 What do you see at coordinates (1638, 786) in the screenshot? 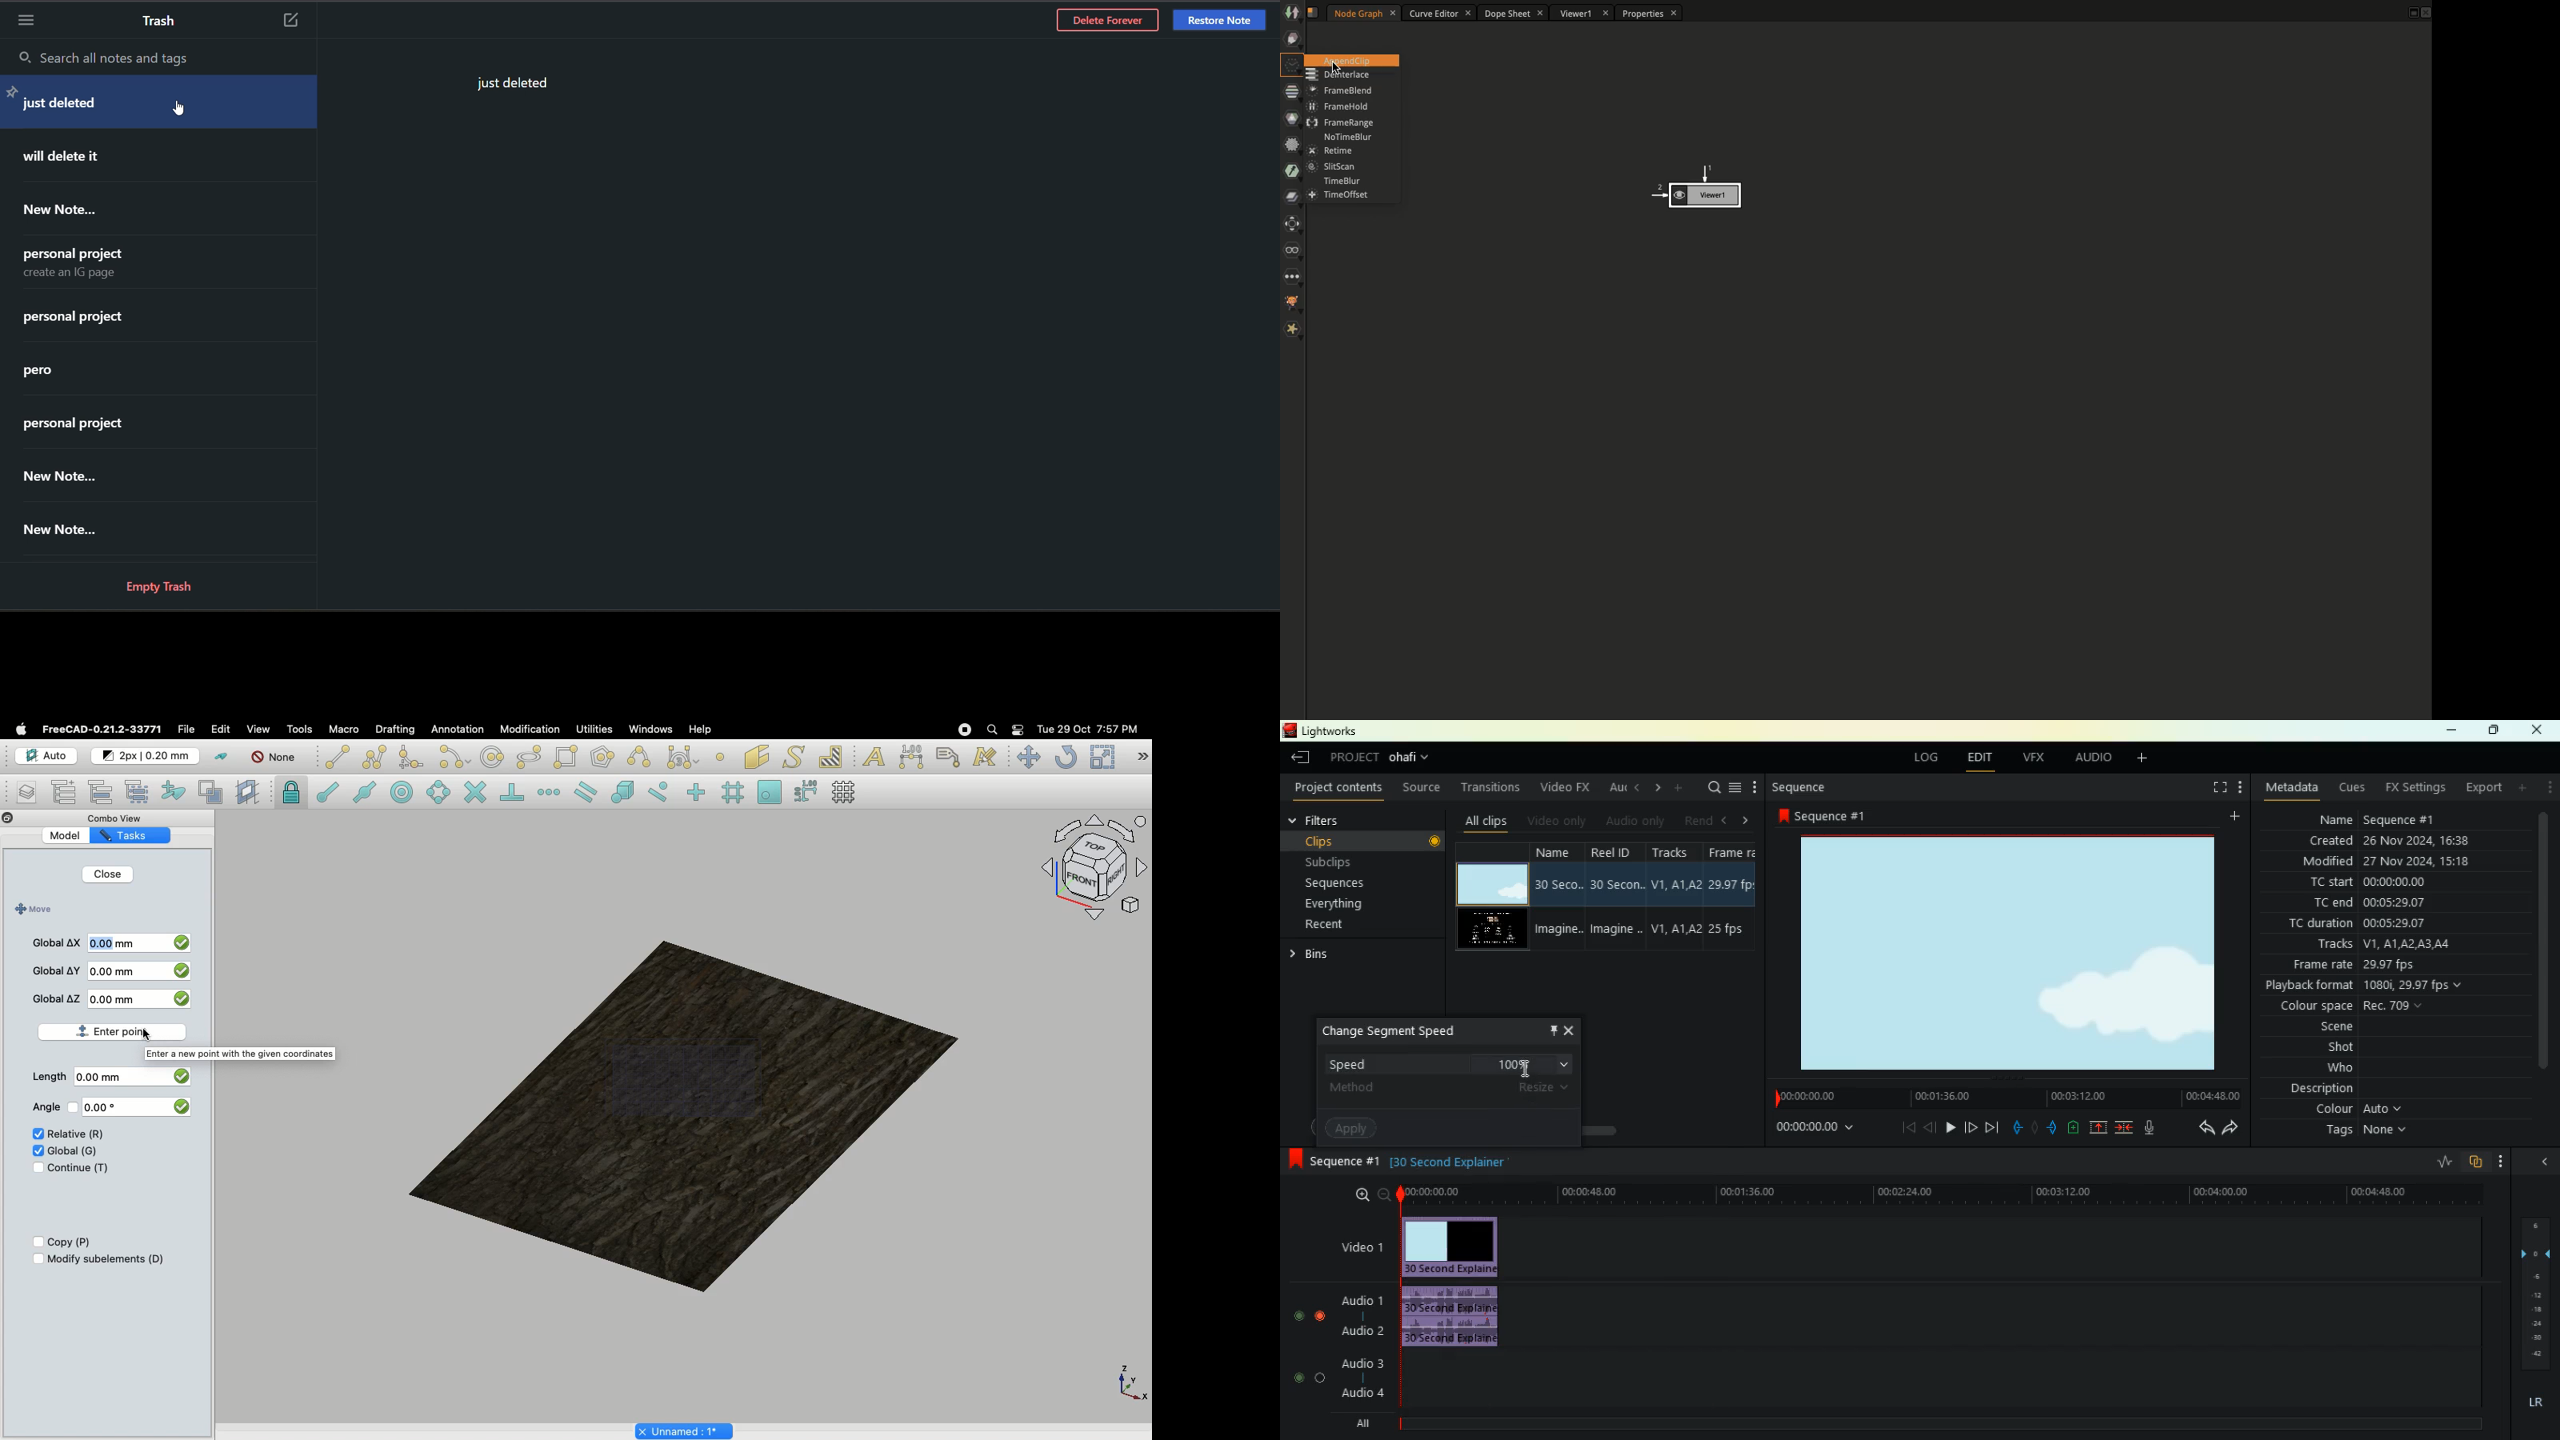
I see `left` at bounding box center [1638, 786].